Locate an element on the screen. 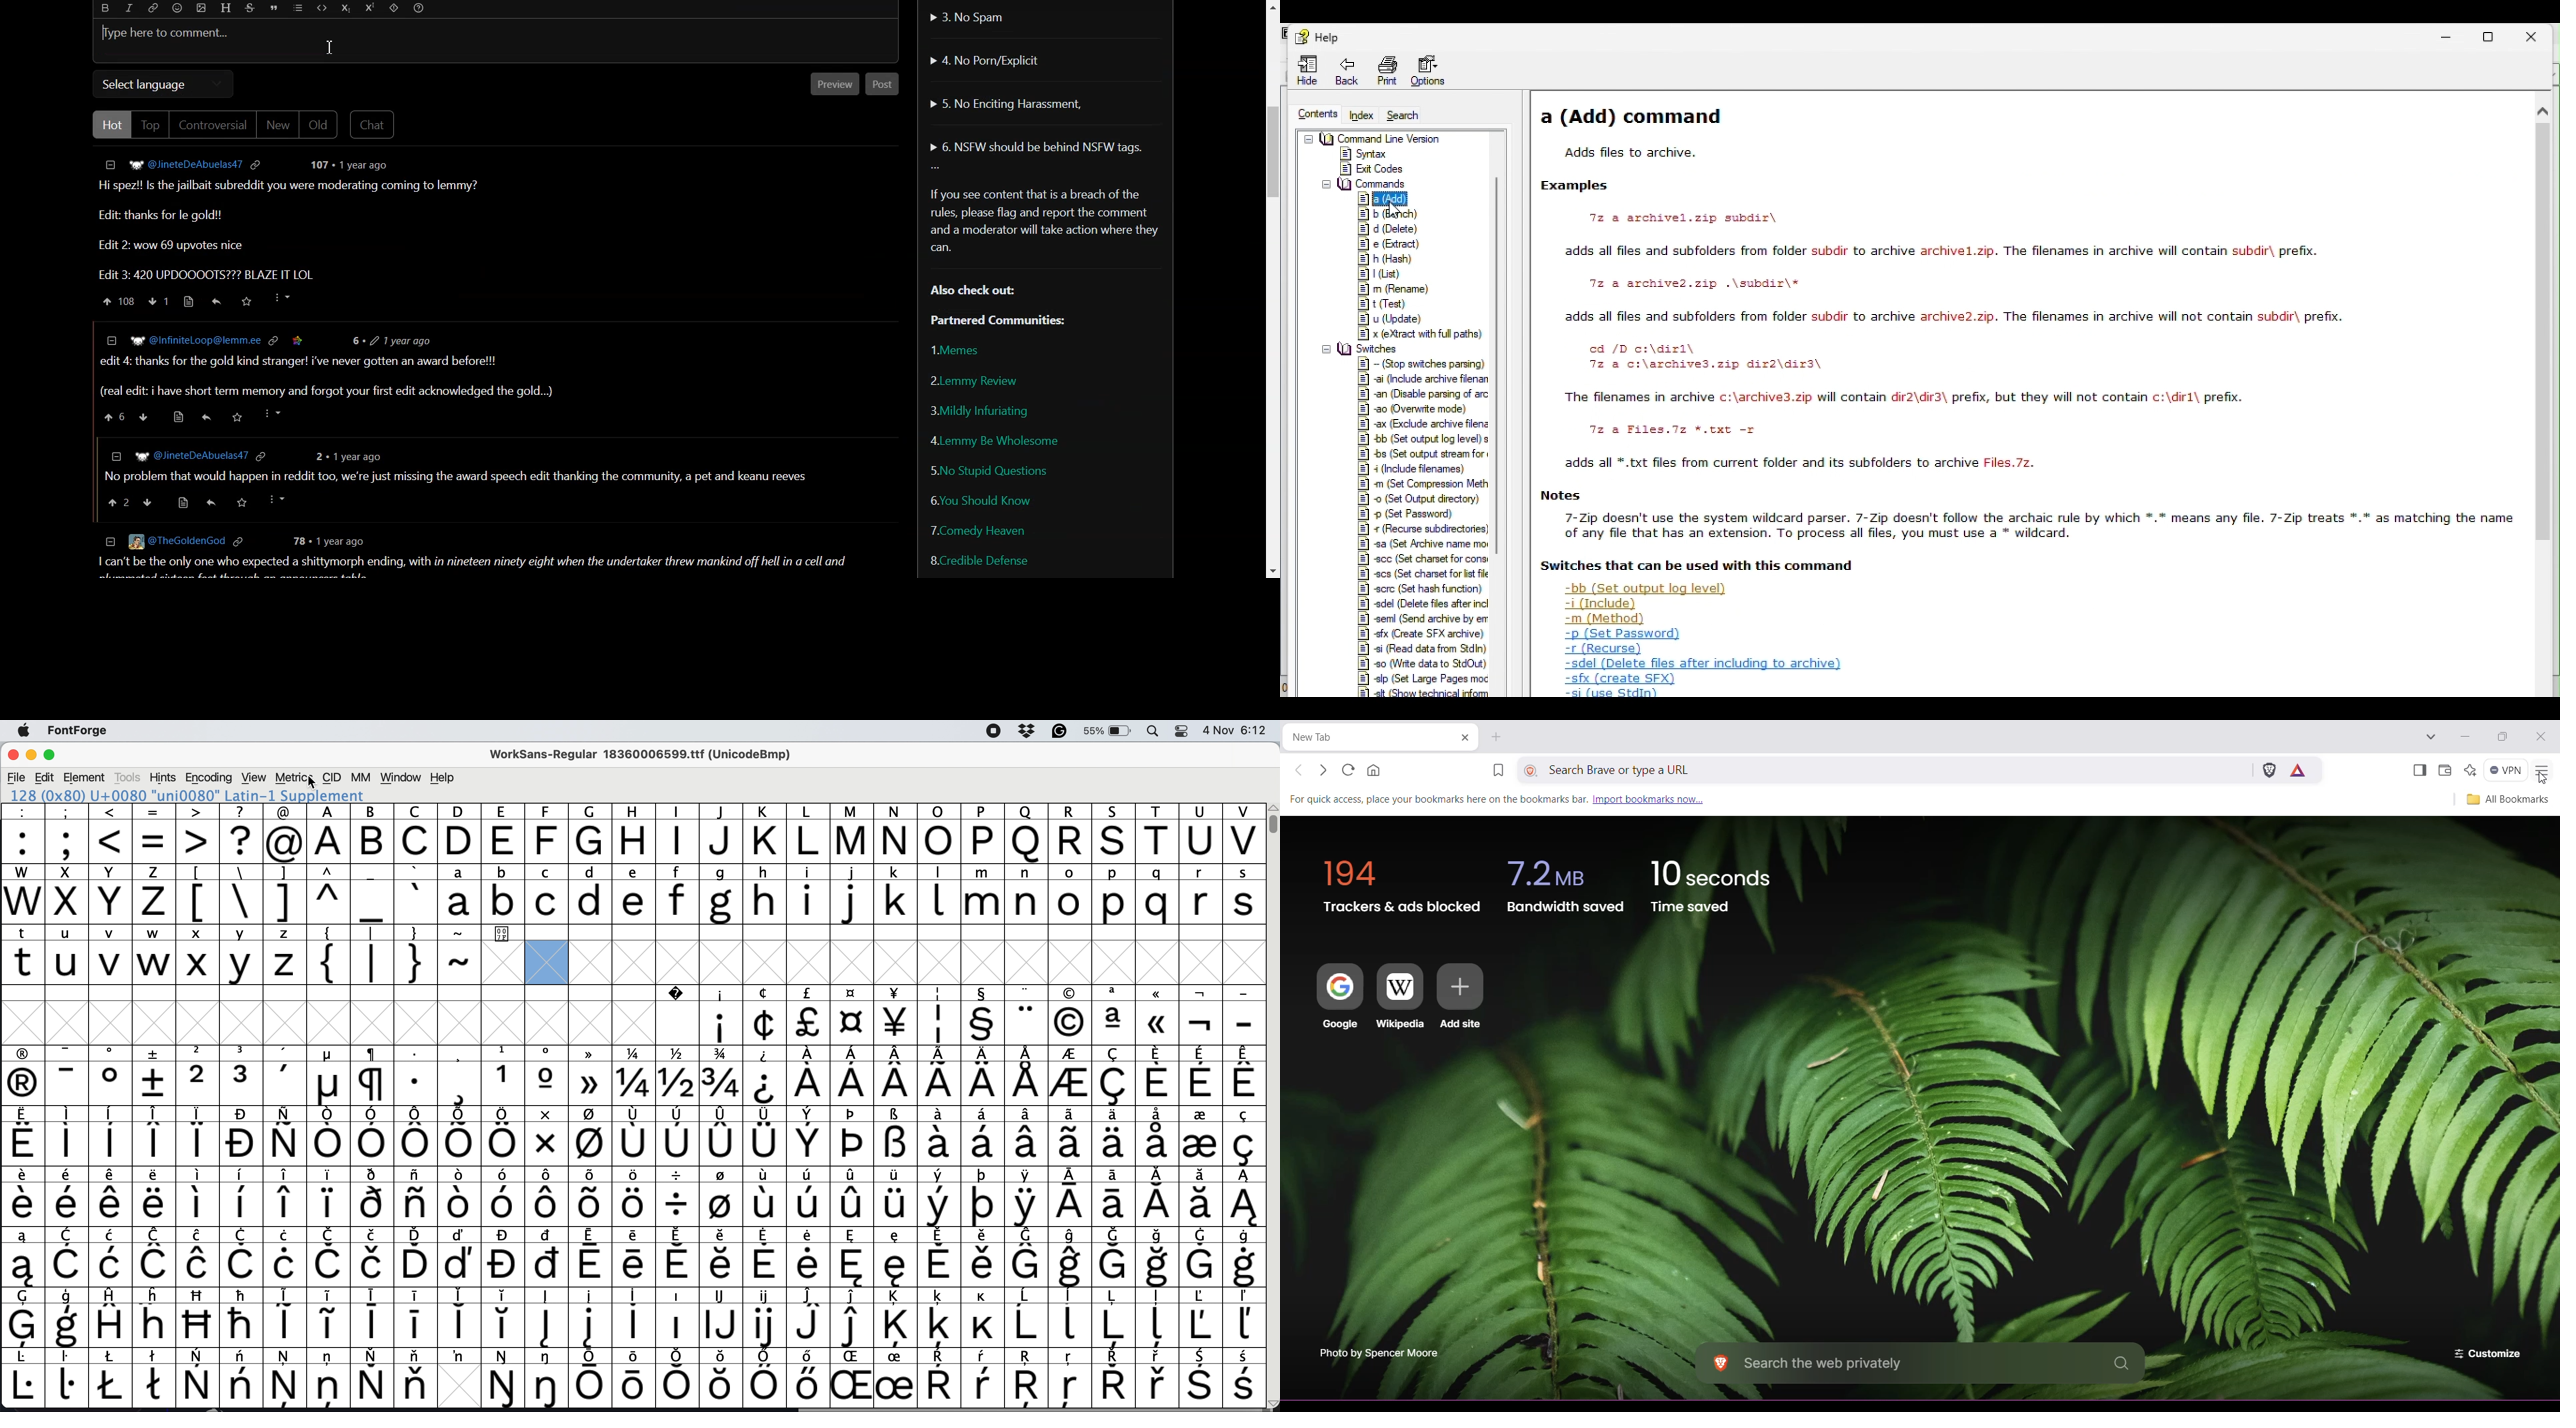 Image resolution: width=2576 pixels, height=1428 pixels. -r is located at coordinates (1604, 649).